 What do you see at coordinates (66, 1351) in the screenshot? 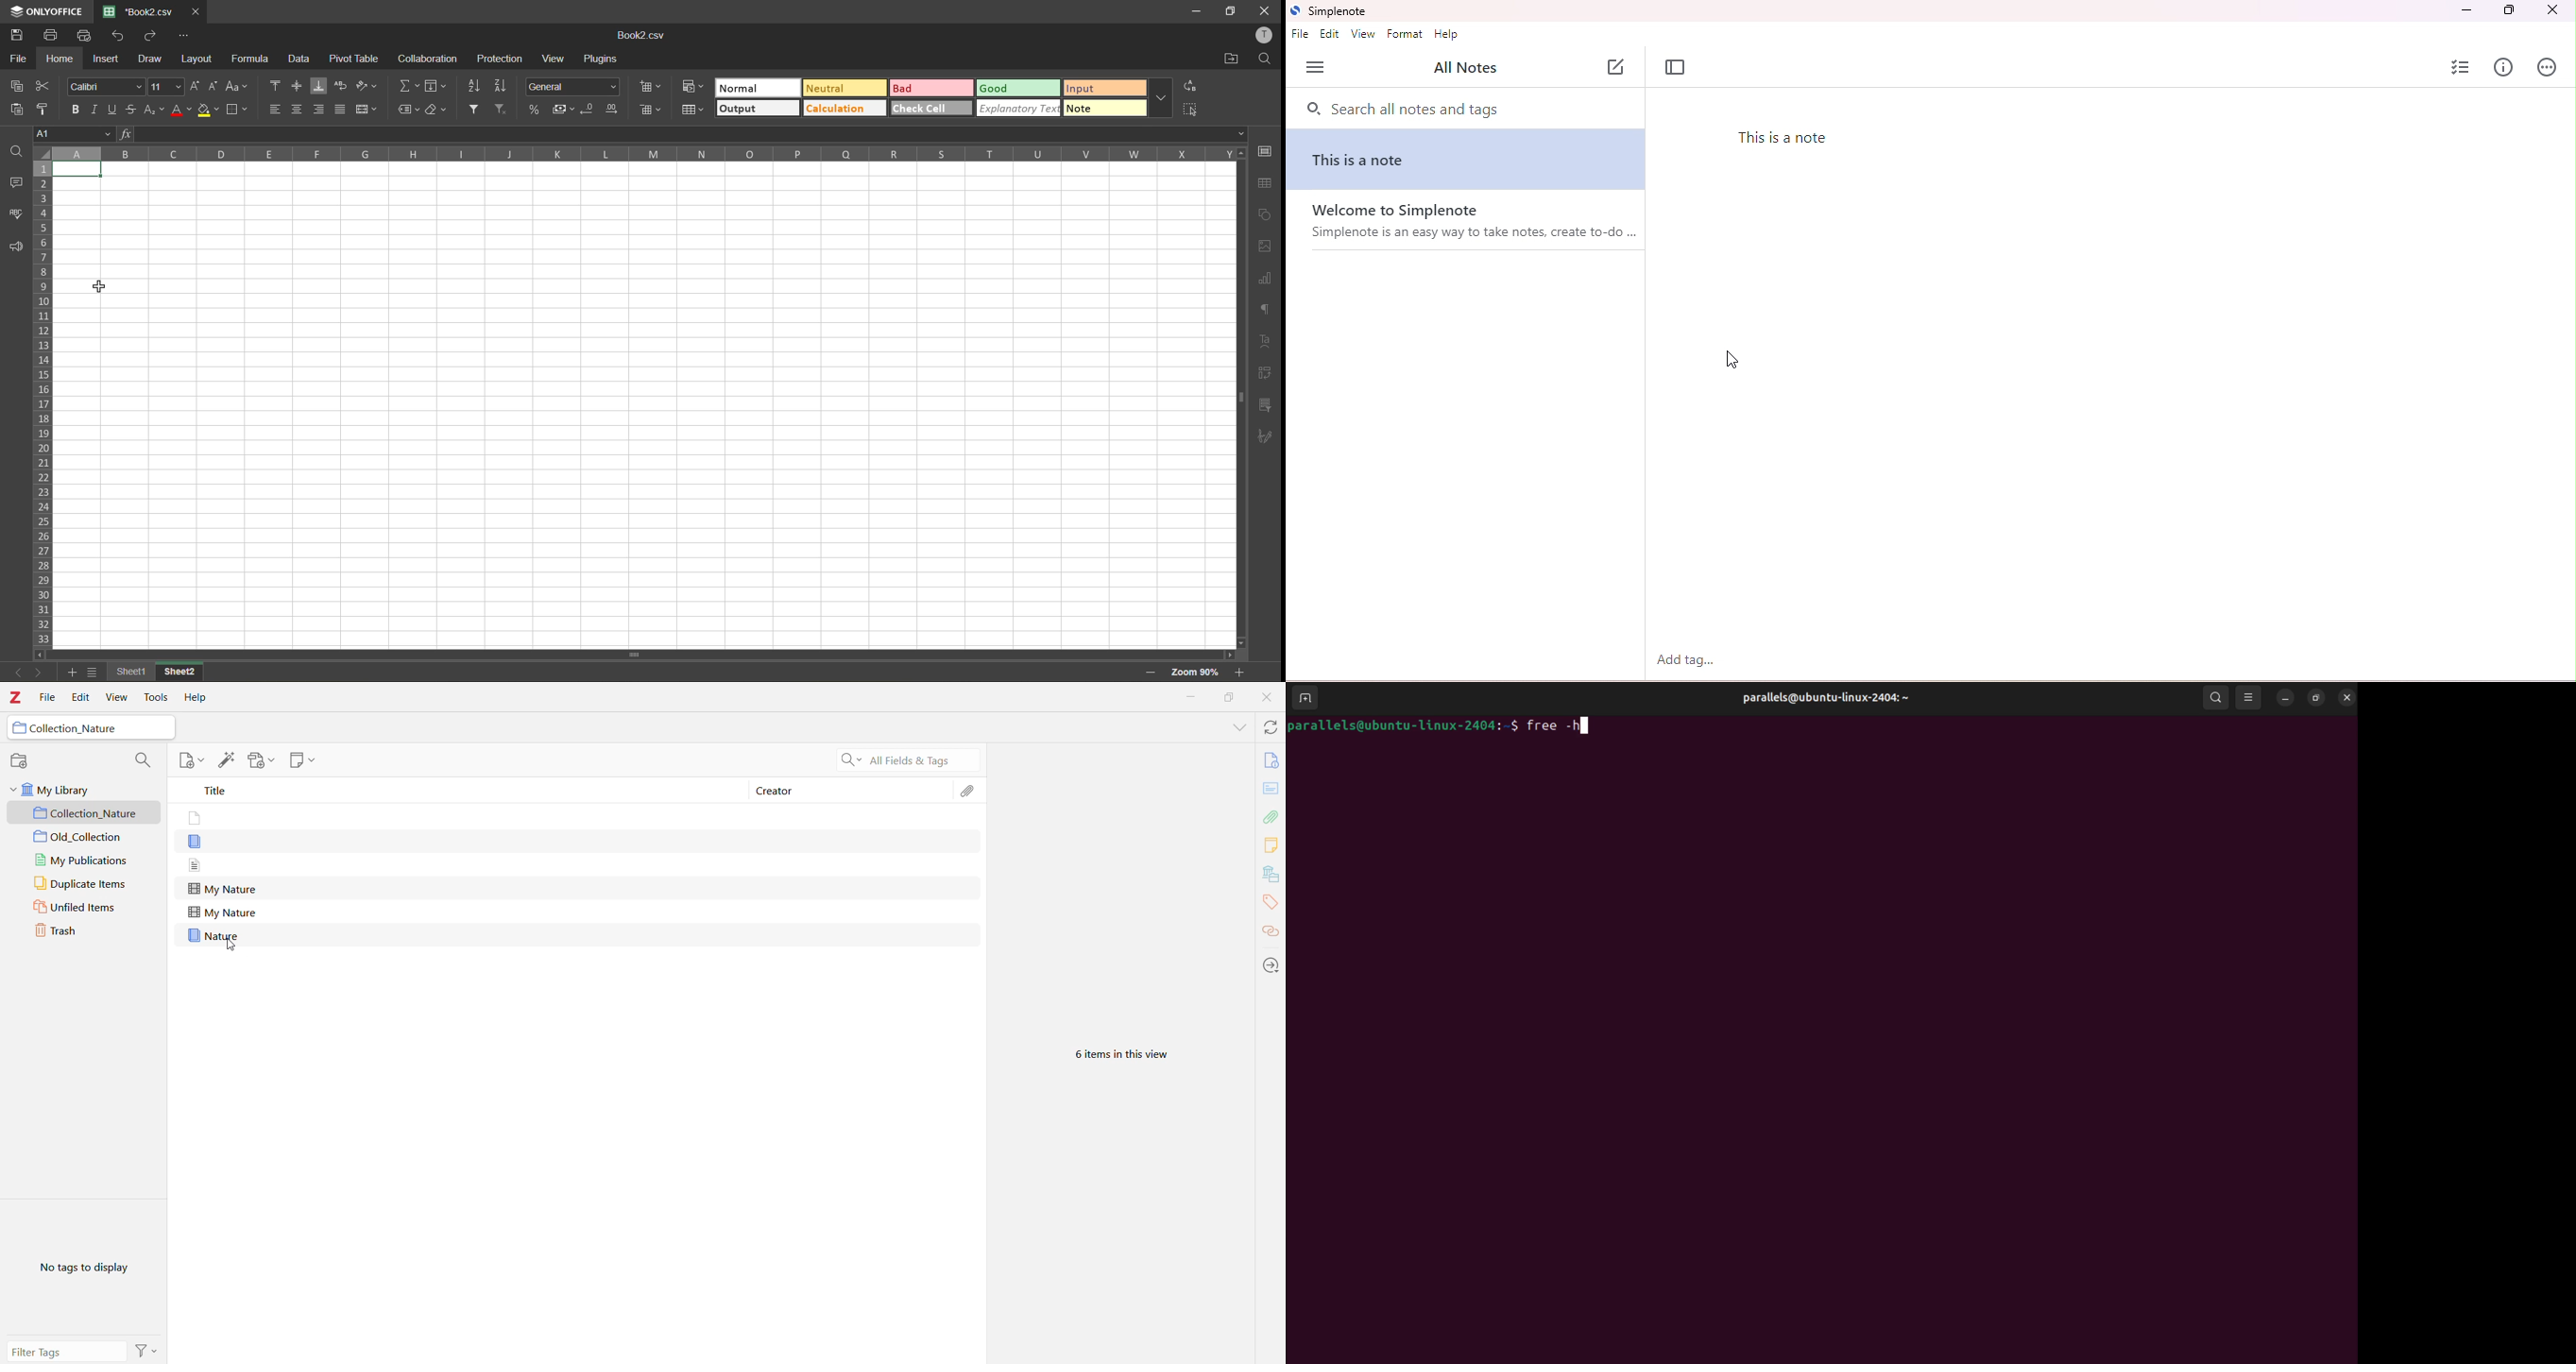
I see `Filter Tags` at bounding box center [66, 1351].